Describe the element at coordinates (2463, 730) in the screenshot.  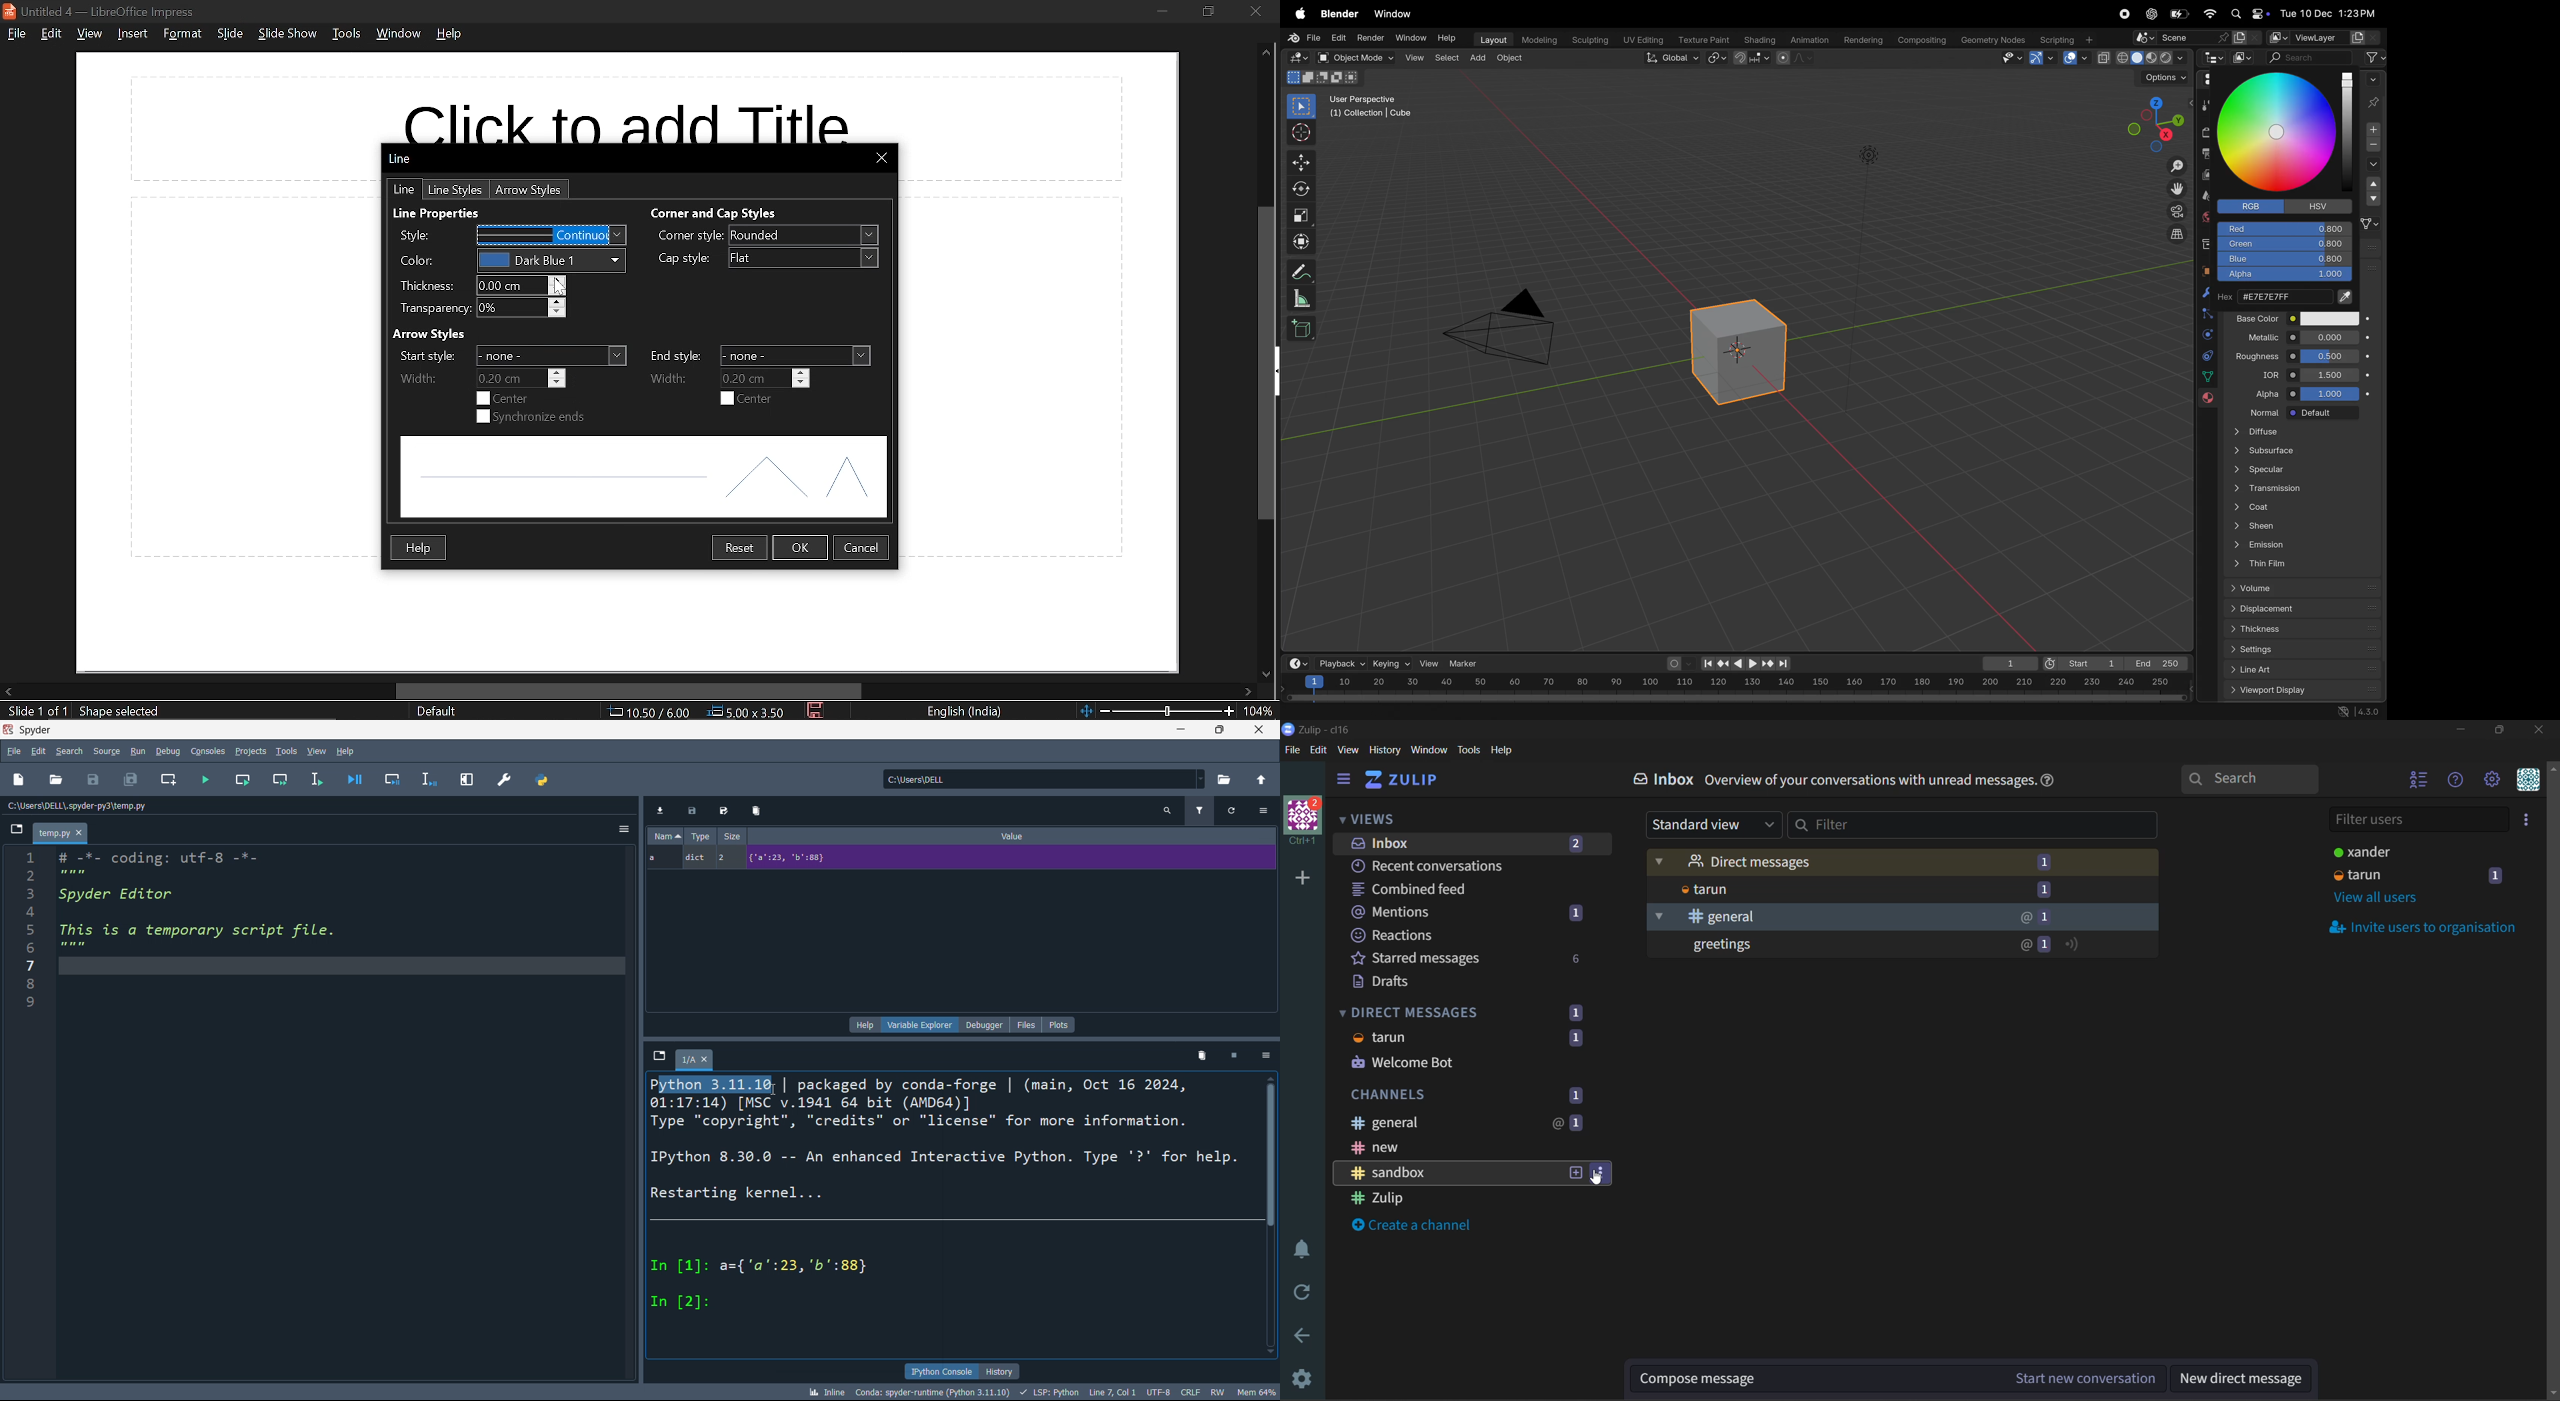
I see `minimize` at that location.